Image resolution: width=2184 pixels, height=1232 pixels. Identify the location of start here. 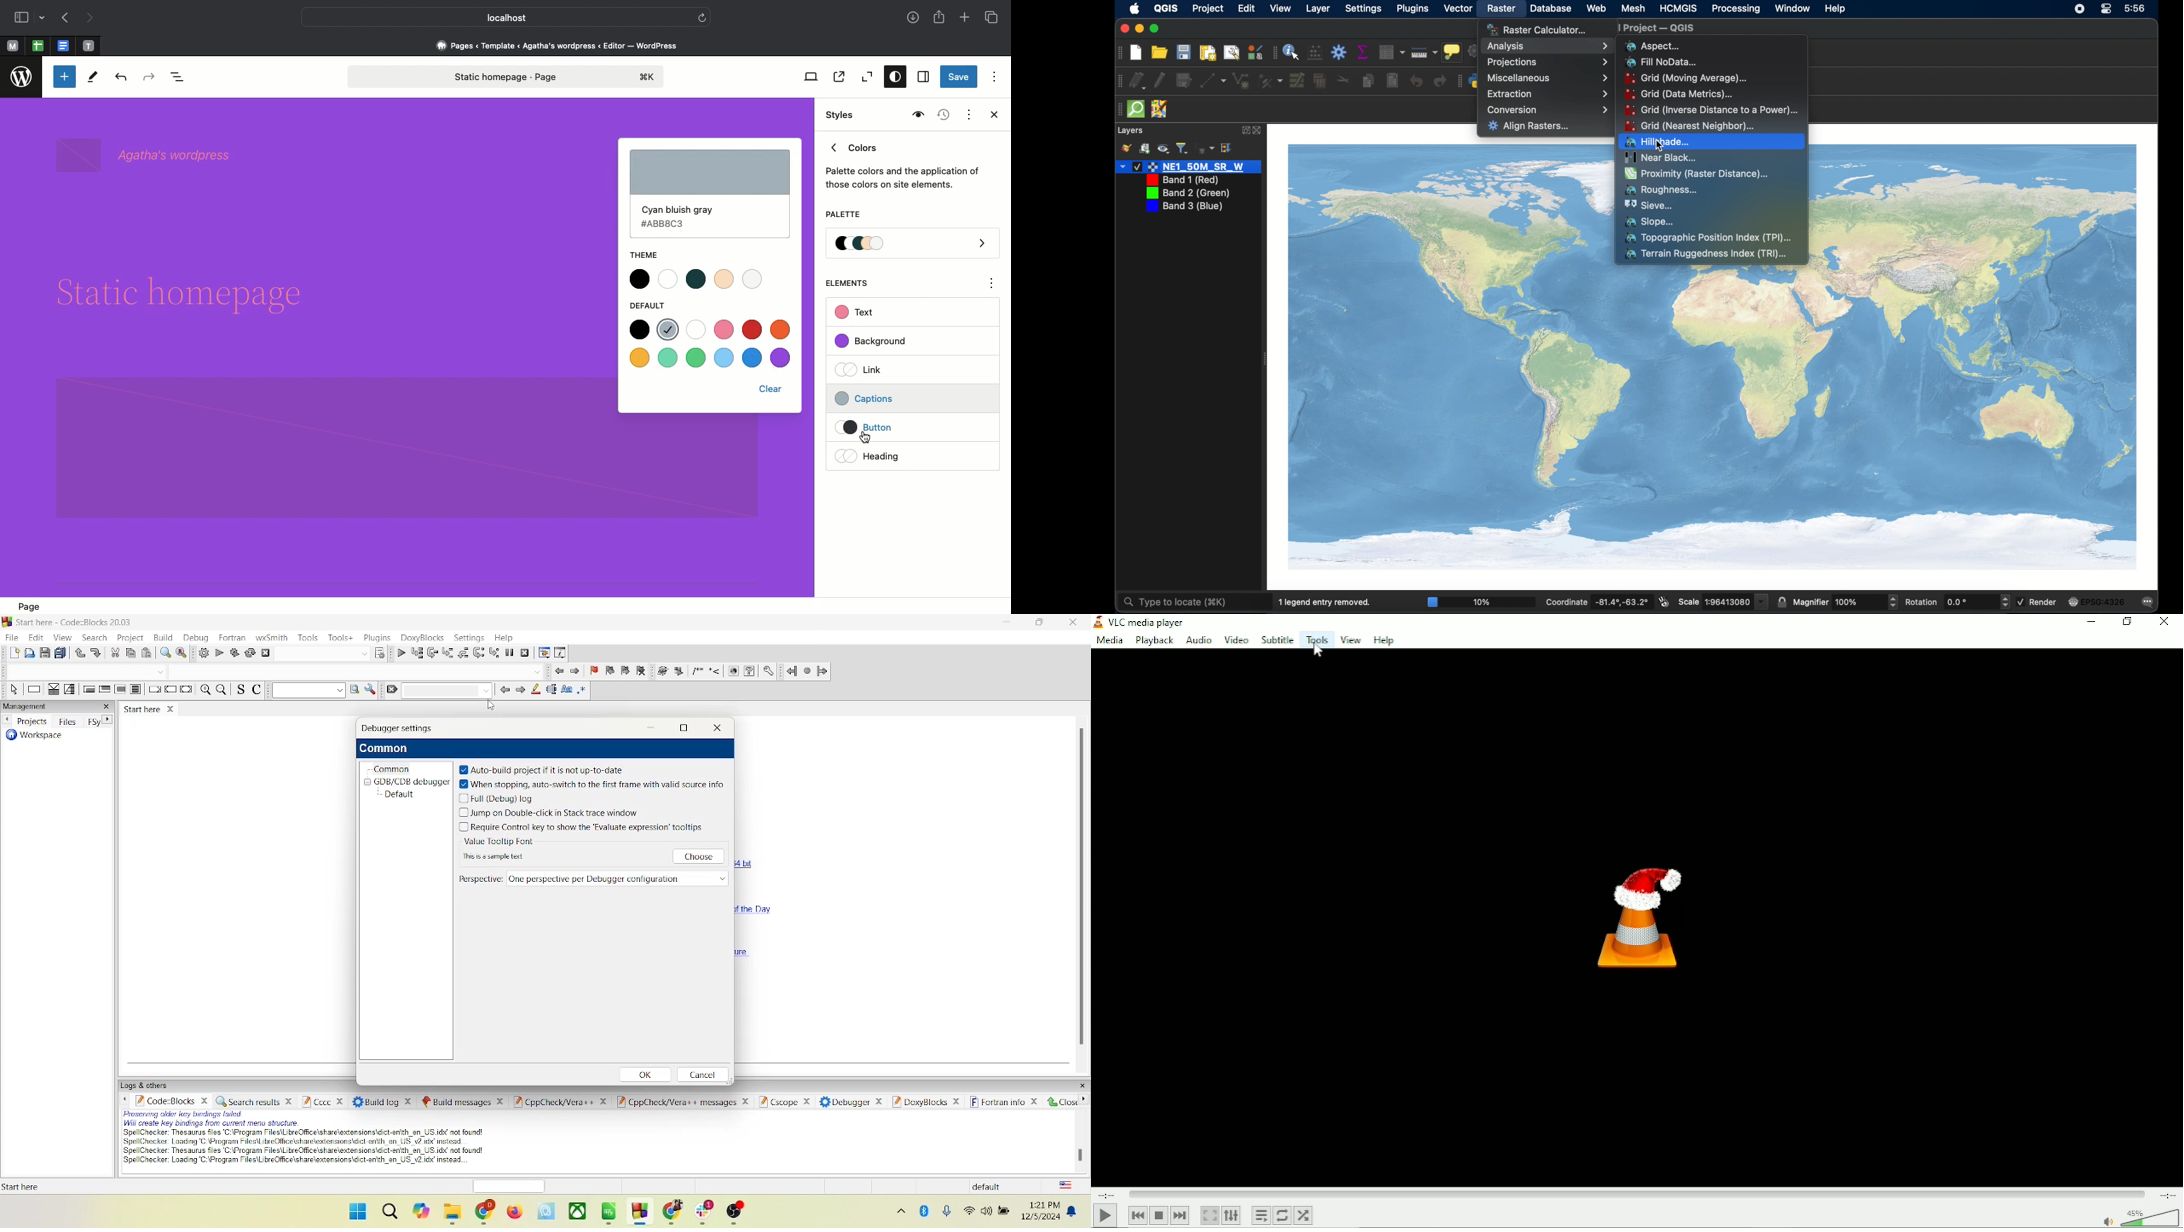
(151, 709).